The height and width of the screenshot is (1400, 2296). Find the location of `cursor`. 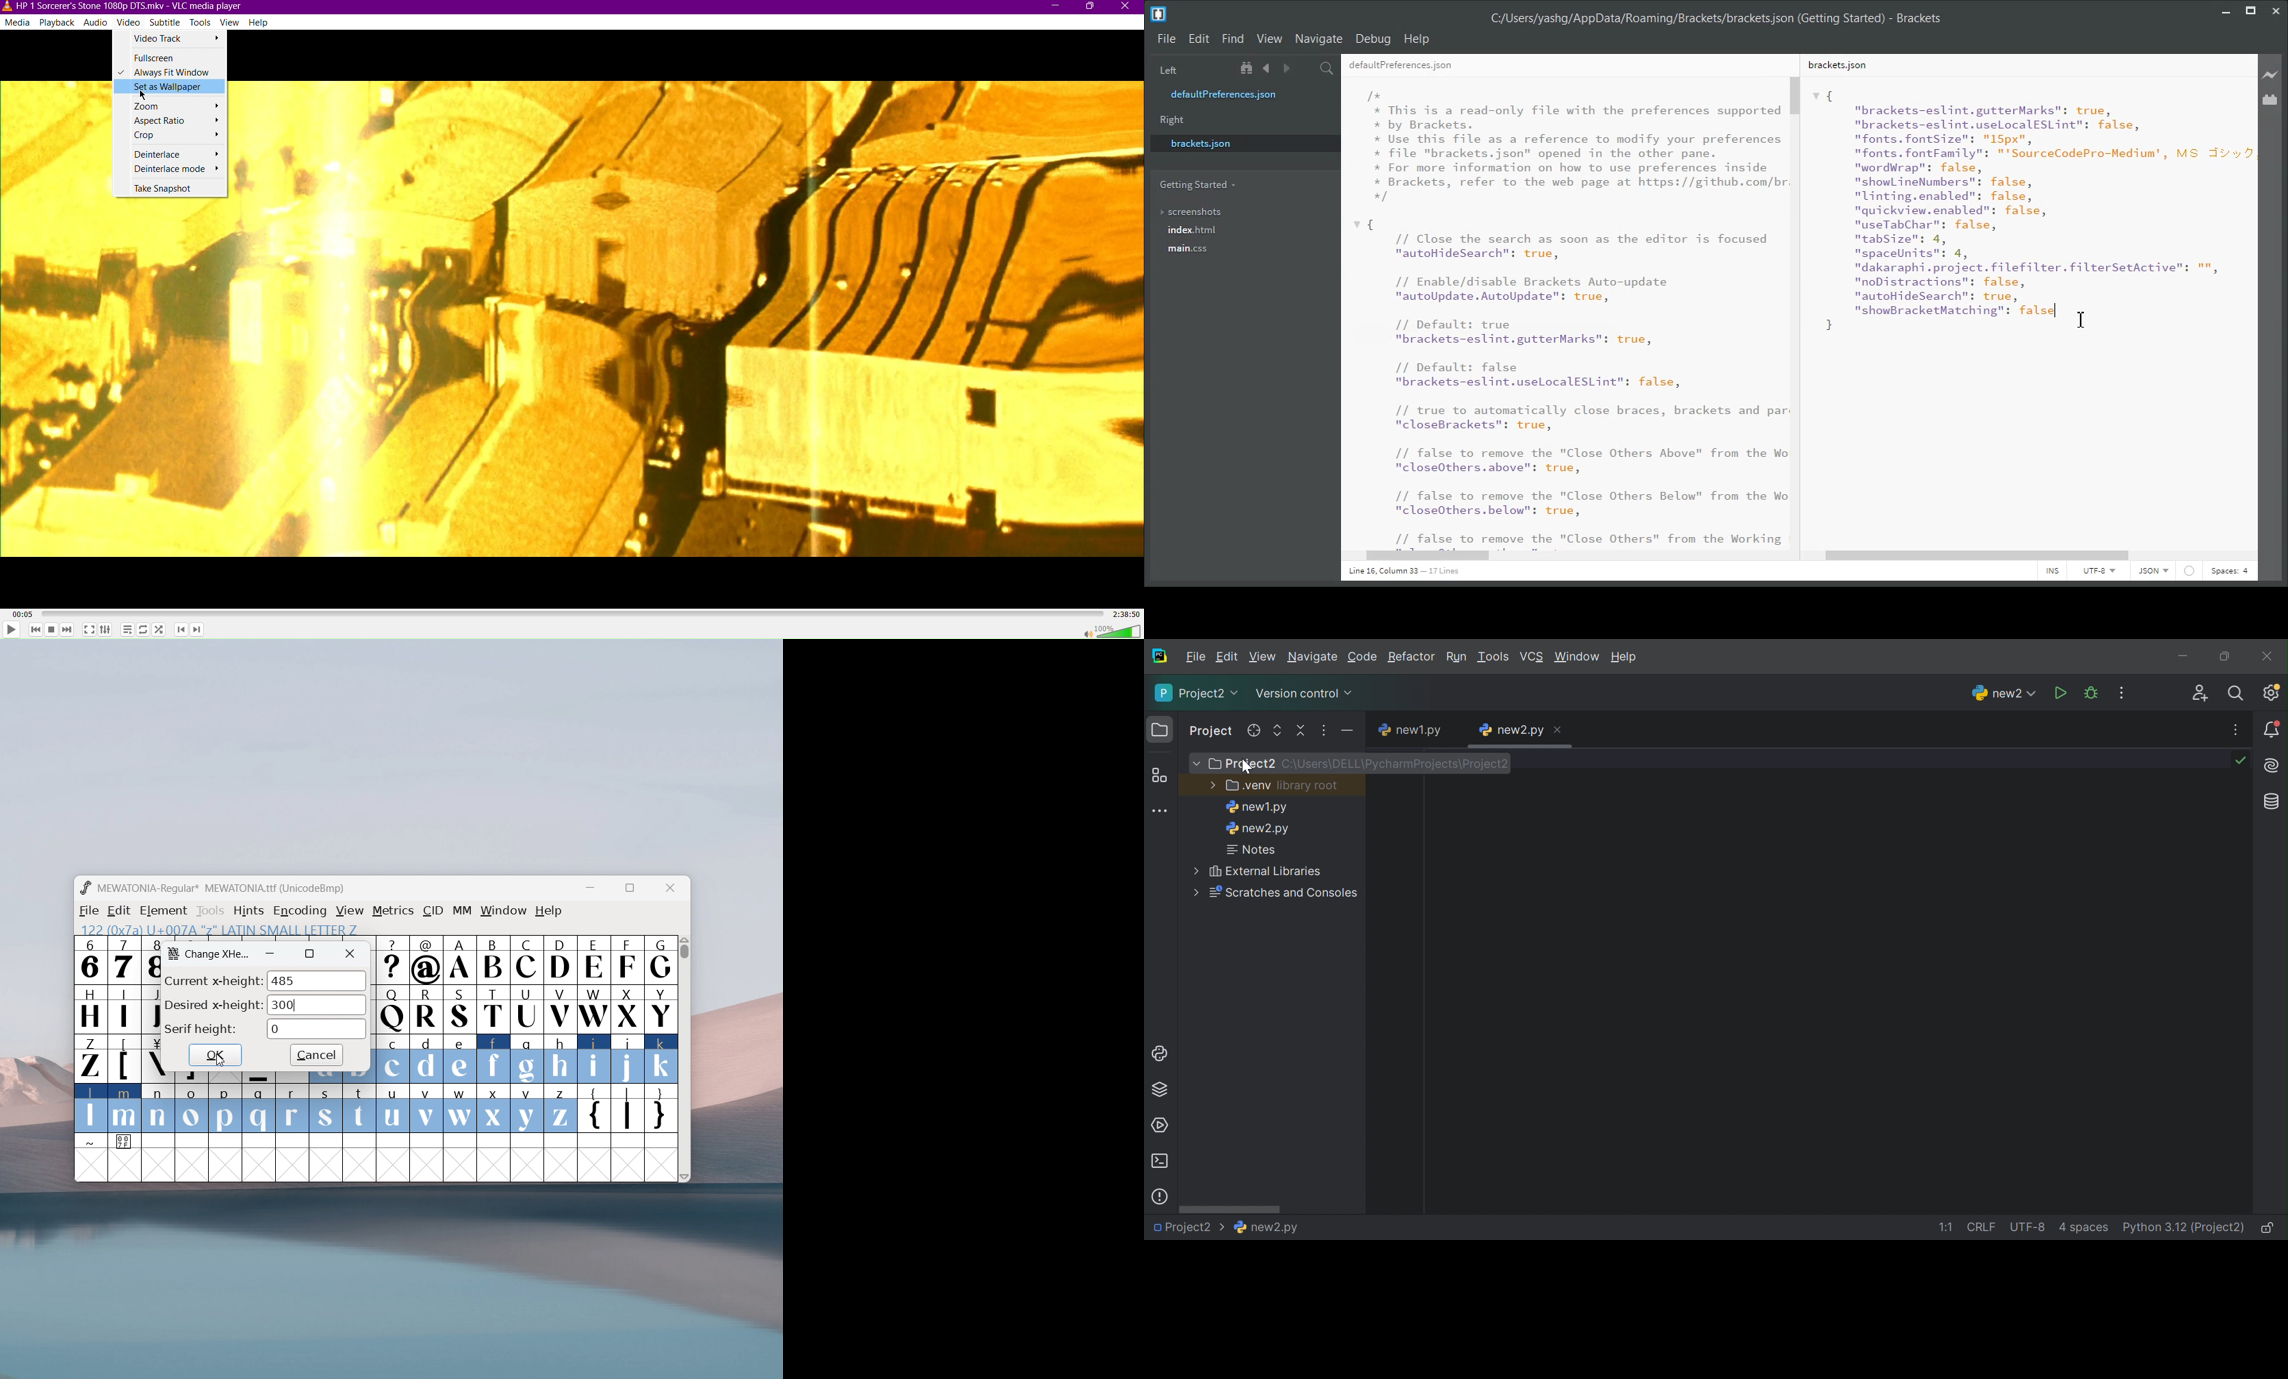

cursor is located at coordinates (145, 95).